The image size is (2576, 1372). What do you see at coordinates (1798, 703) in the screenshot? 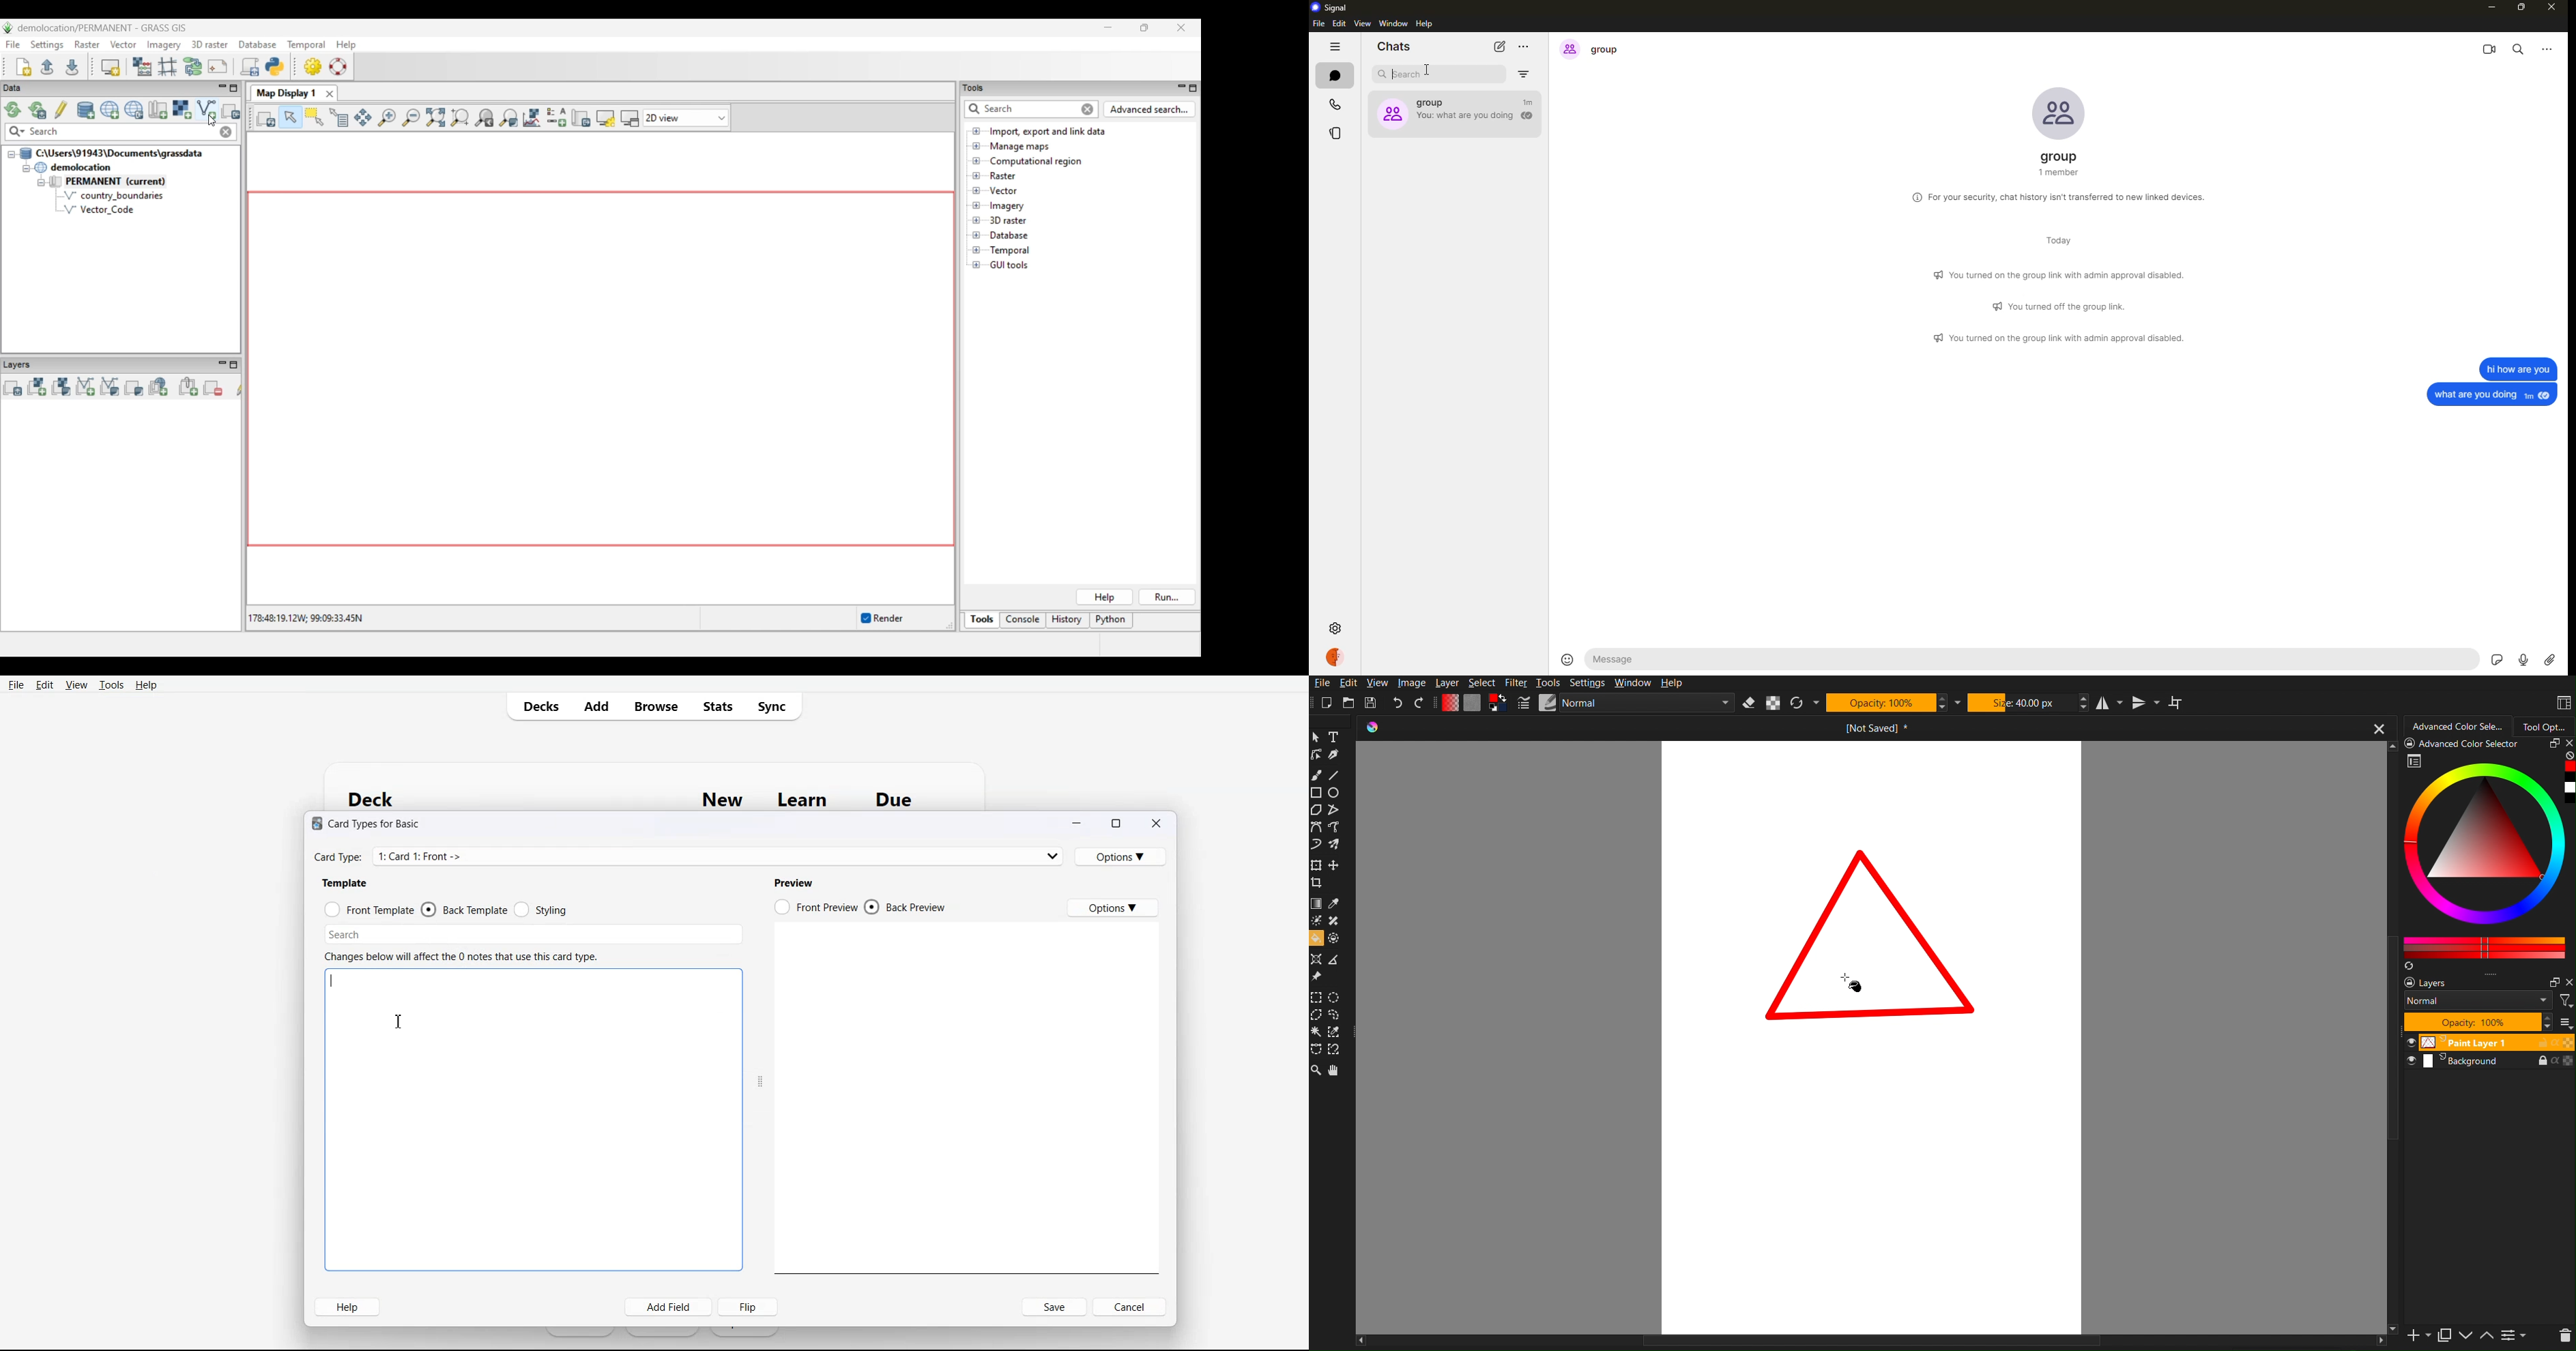
I see `Refresh` at bounding box center [1798, 703].